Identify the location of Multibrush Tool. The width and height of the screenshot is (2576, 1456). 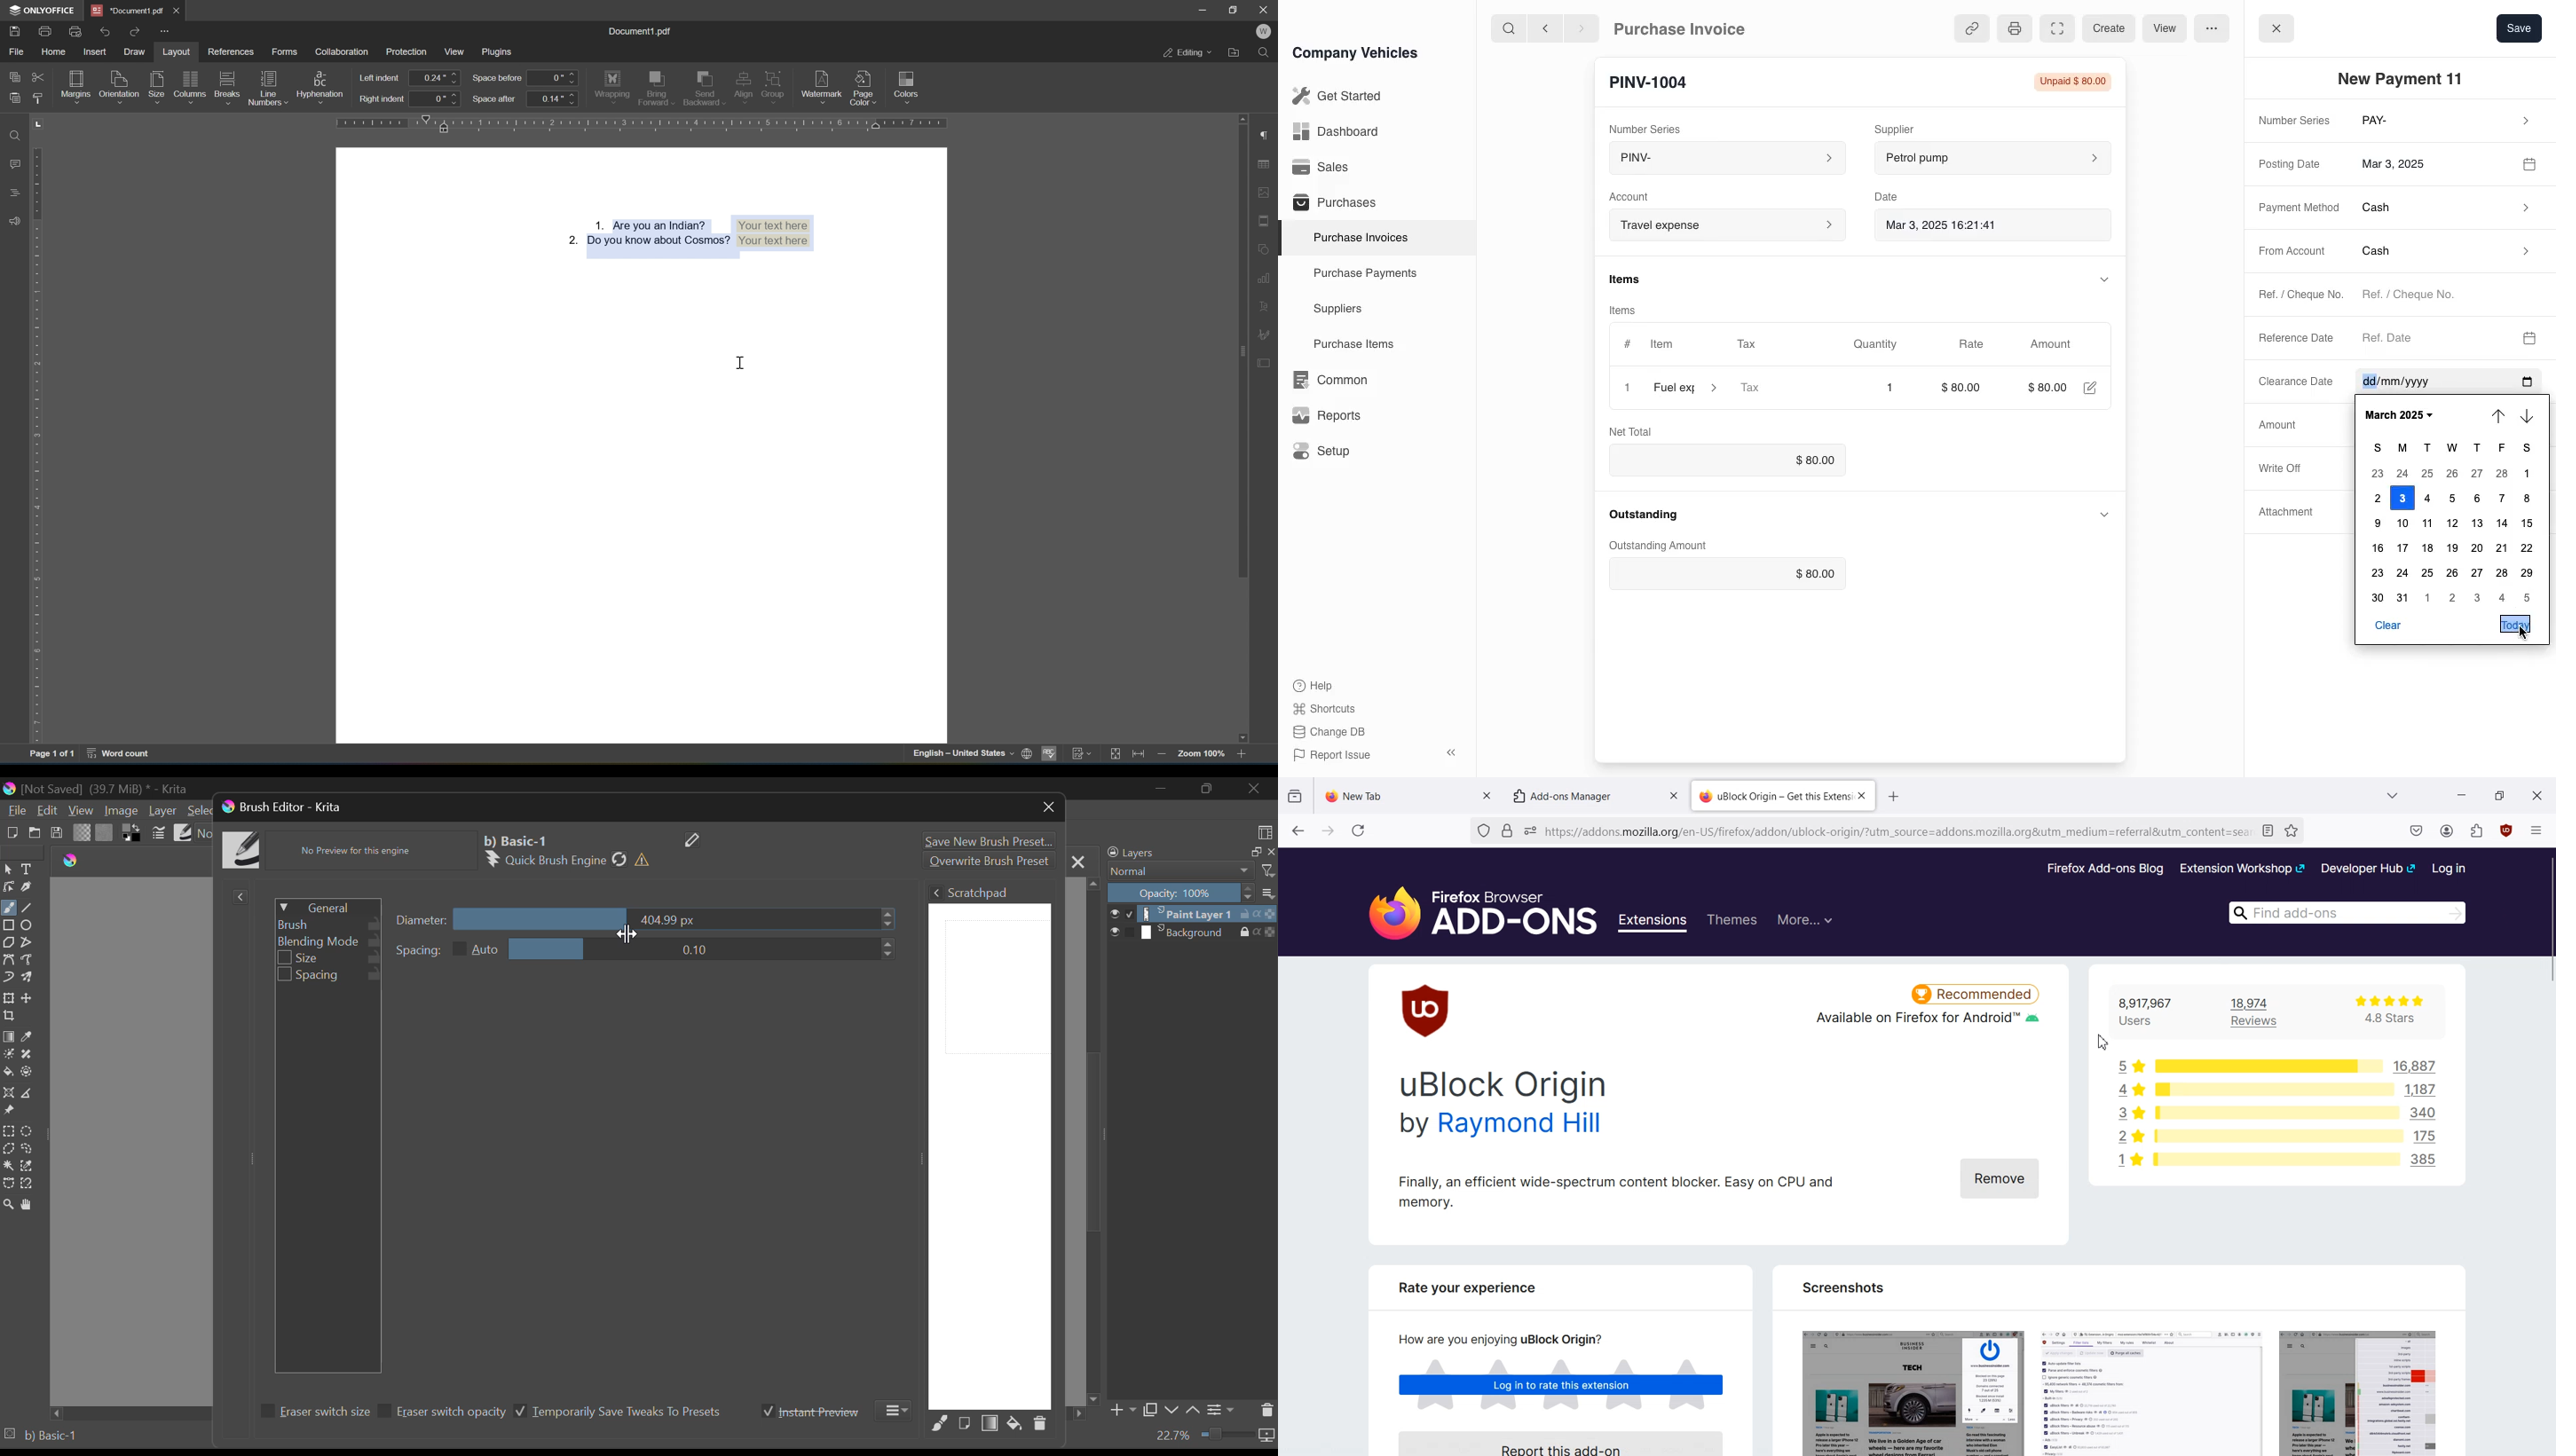
(27, 978).